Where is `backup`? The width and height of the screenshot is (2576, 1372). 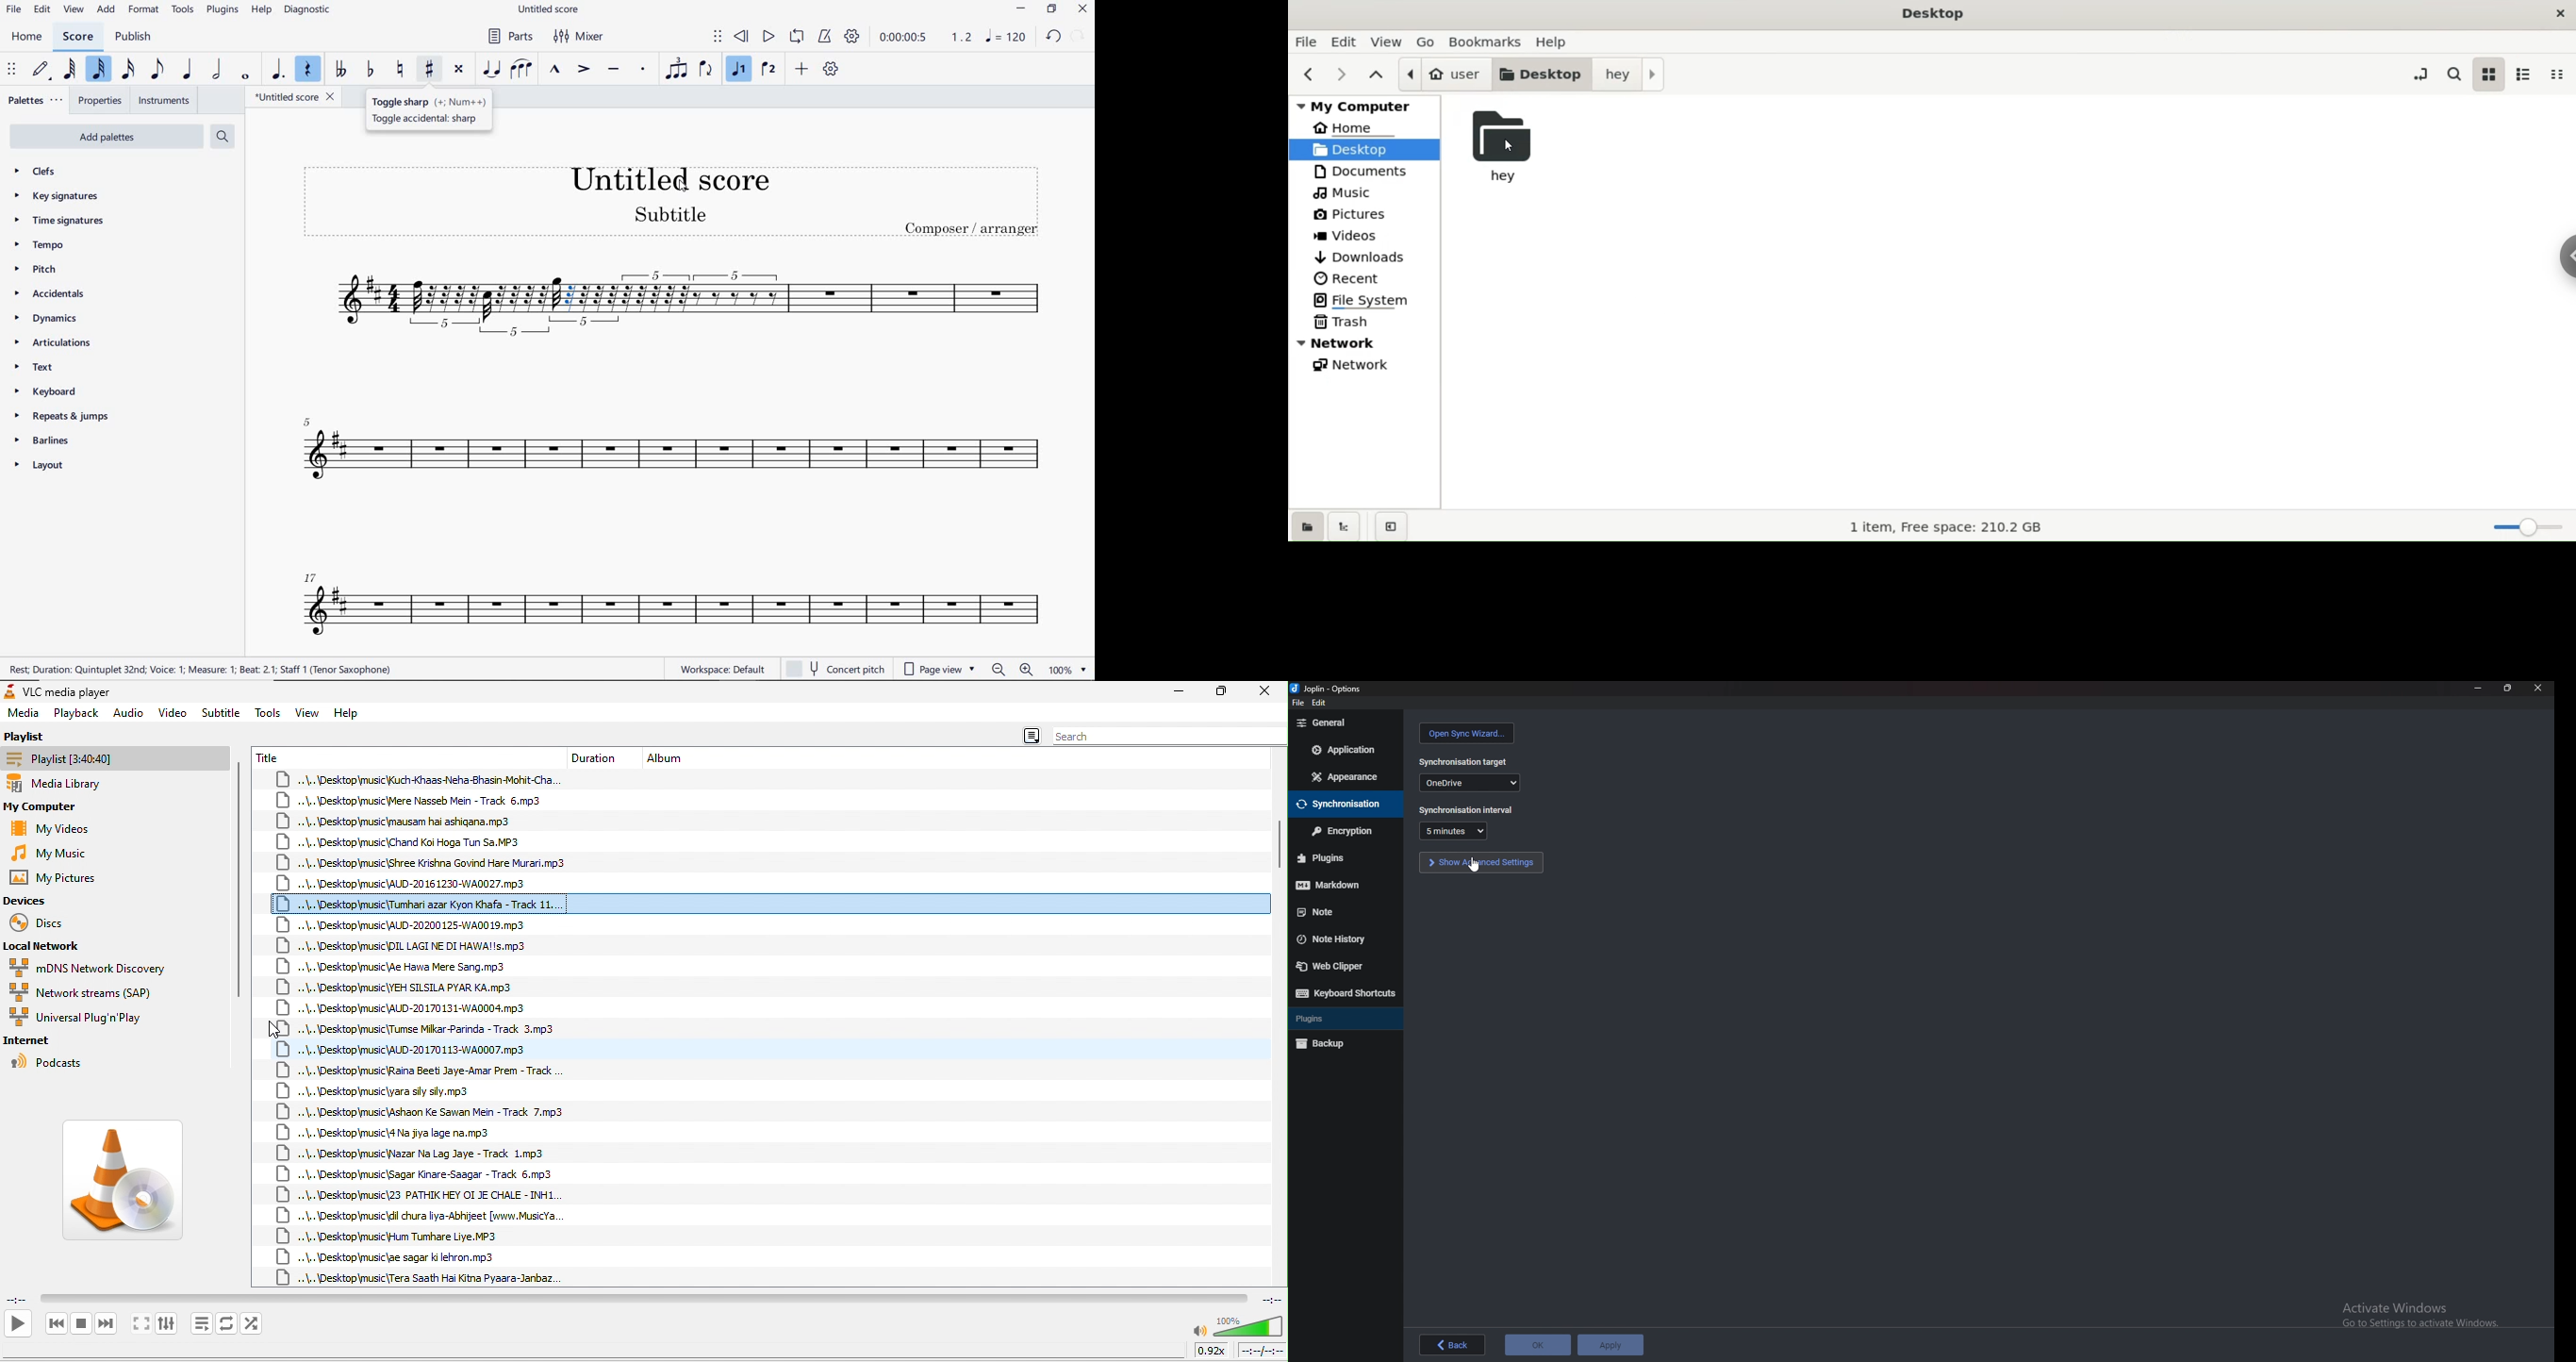
backup is located at coordinates (1339, 1043).